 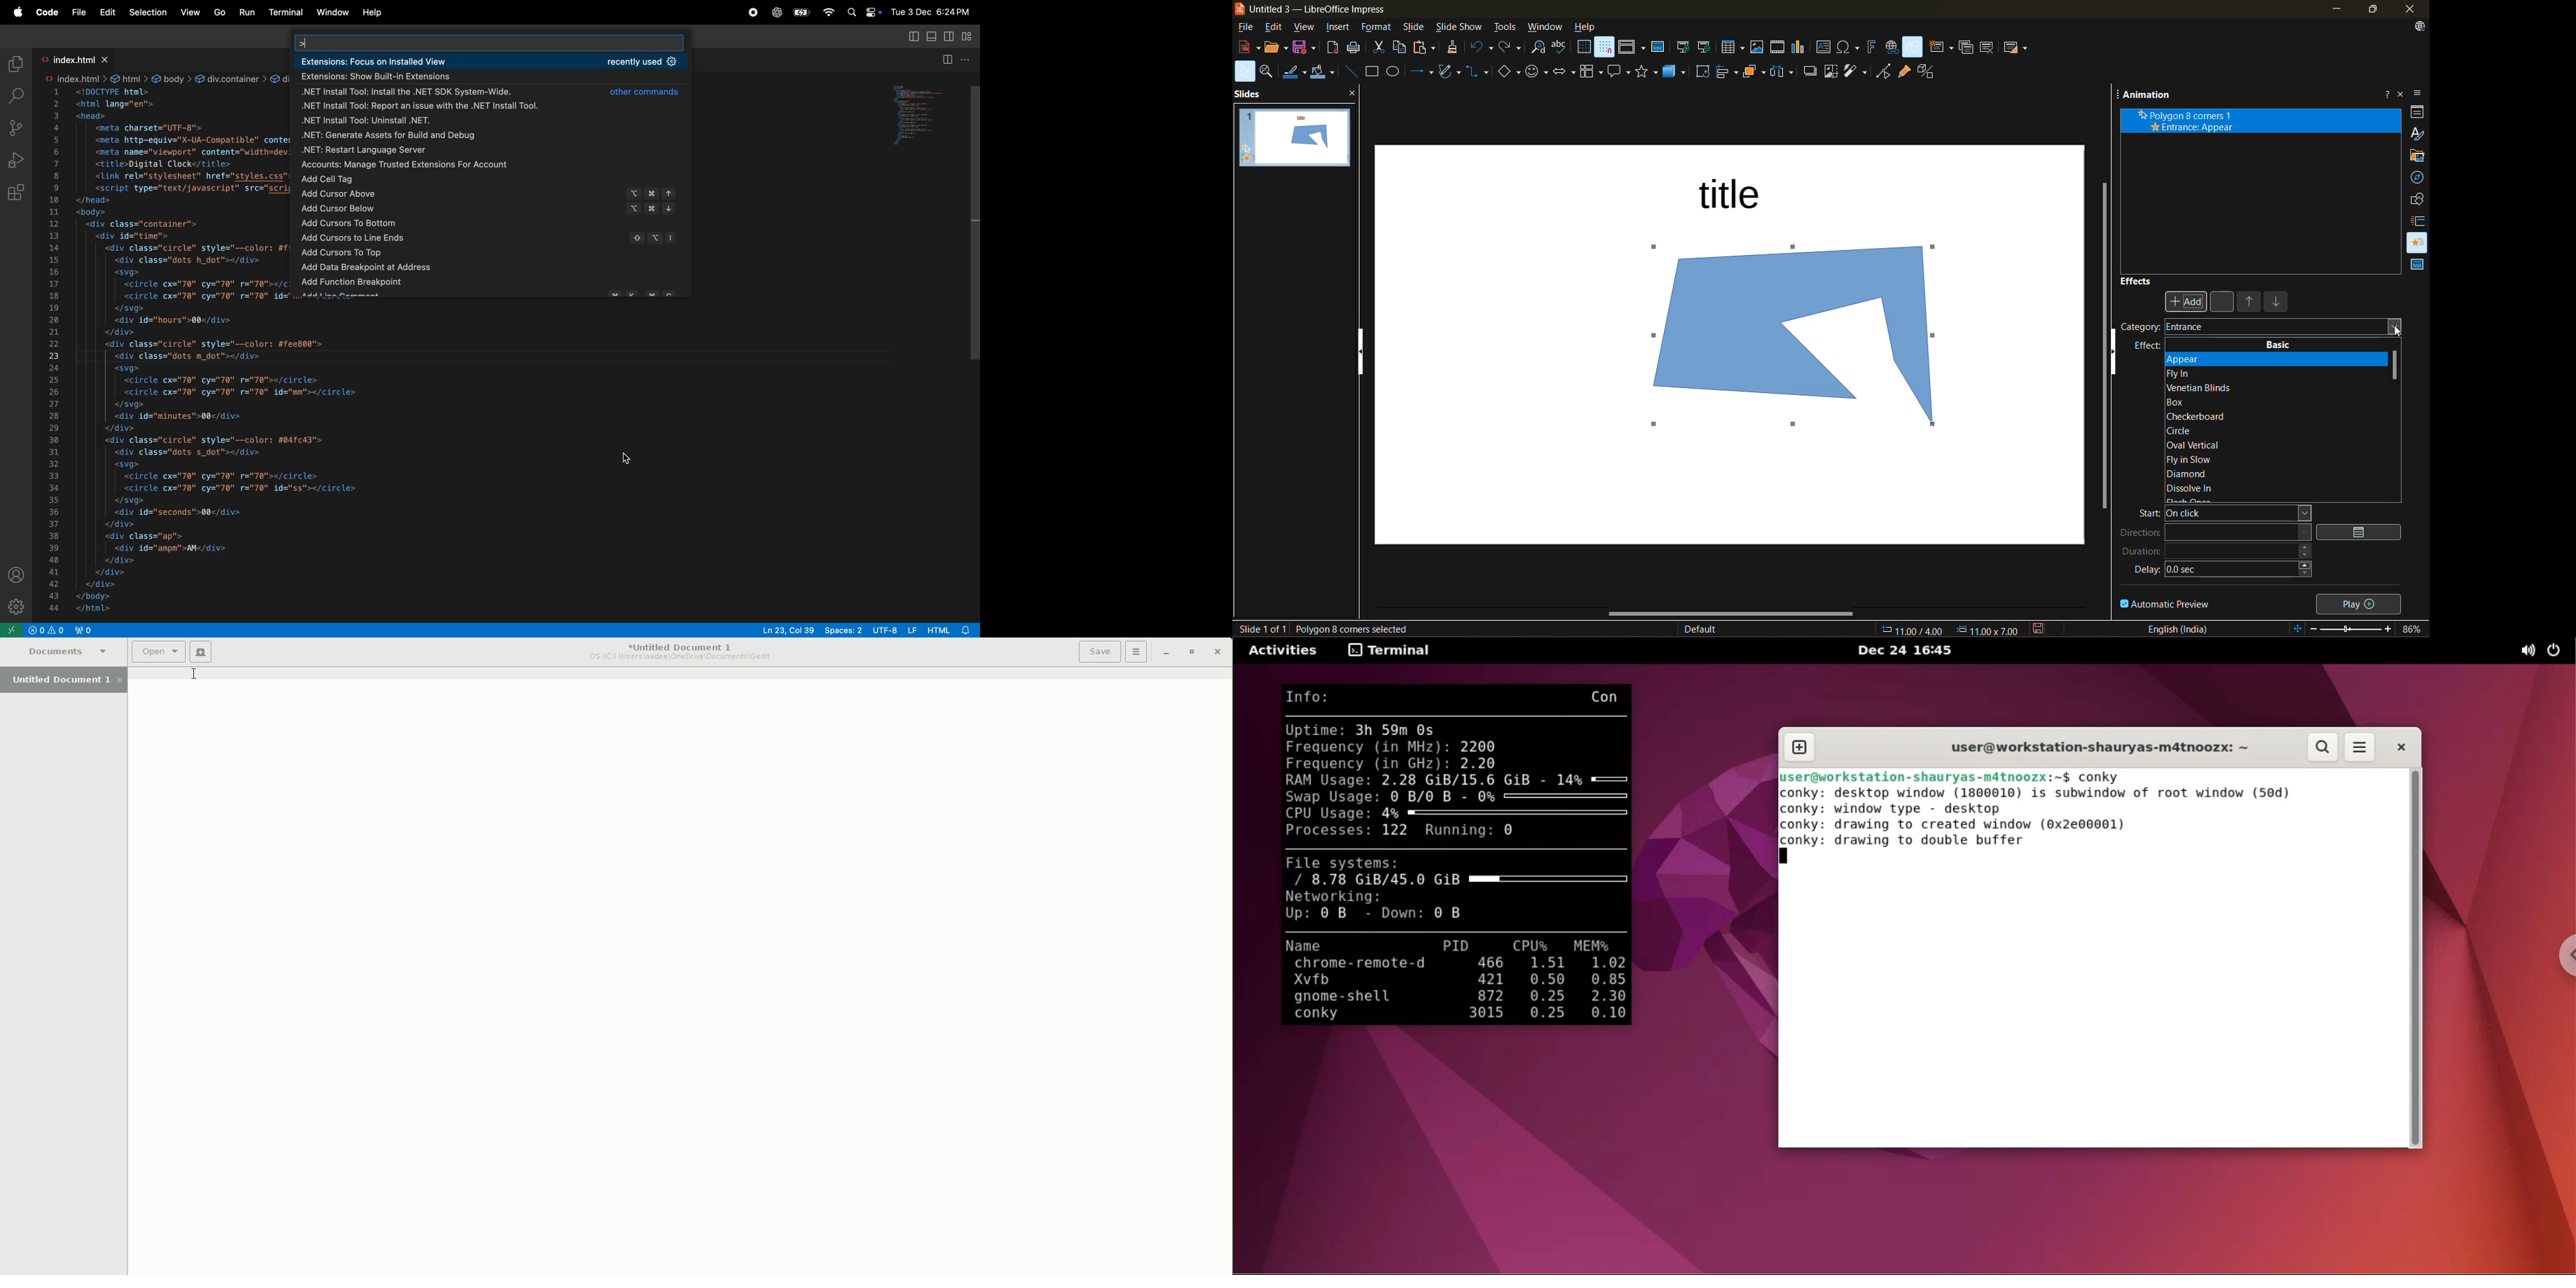 What do you see at coordinates (487, 135) in the screenshot?
I see `.net generate assets for build and debug` at bounding box center [487, 135].